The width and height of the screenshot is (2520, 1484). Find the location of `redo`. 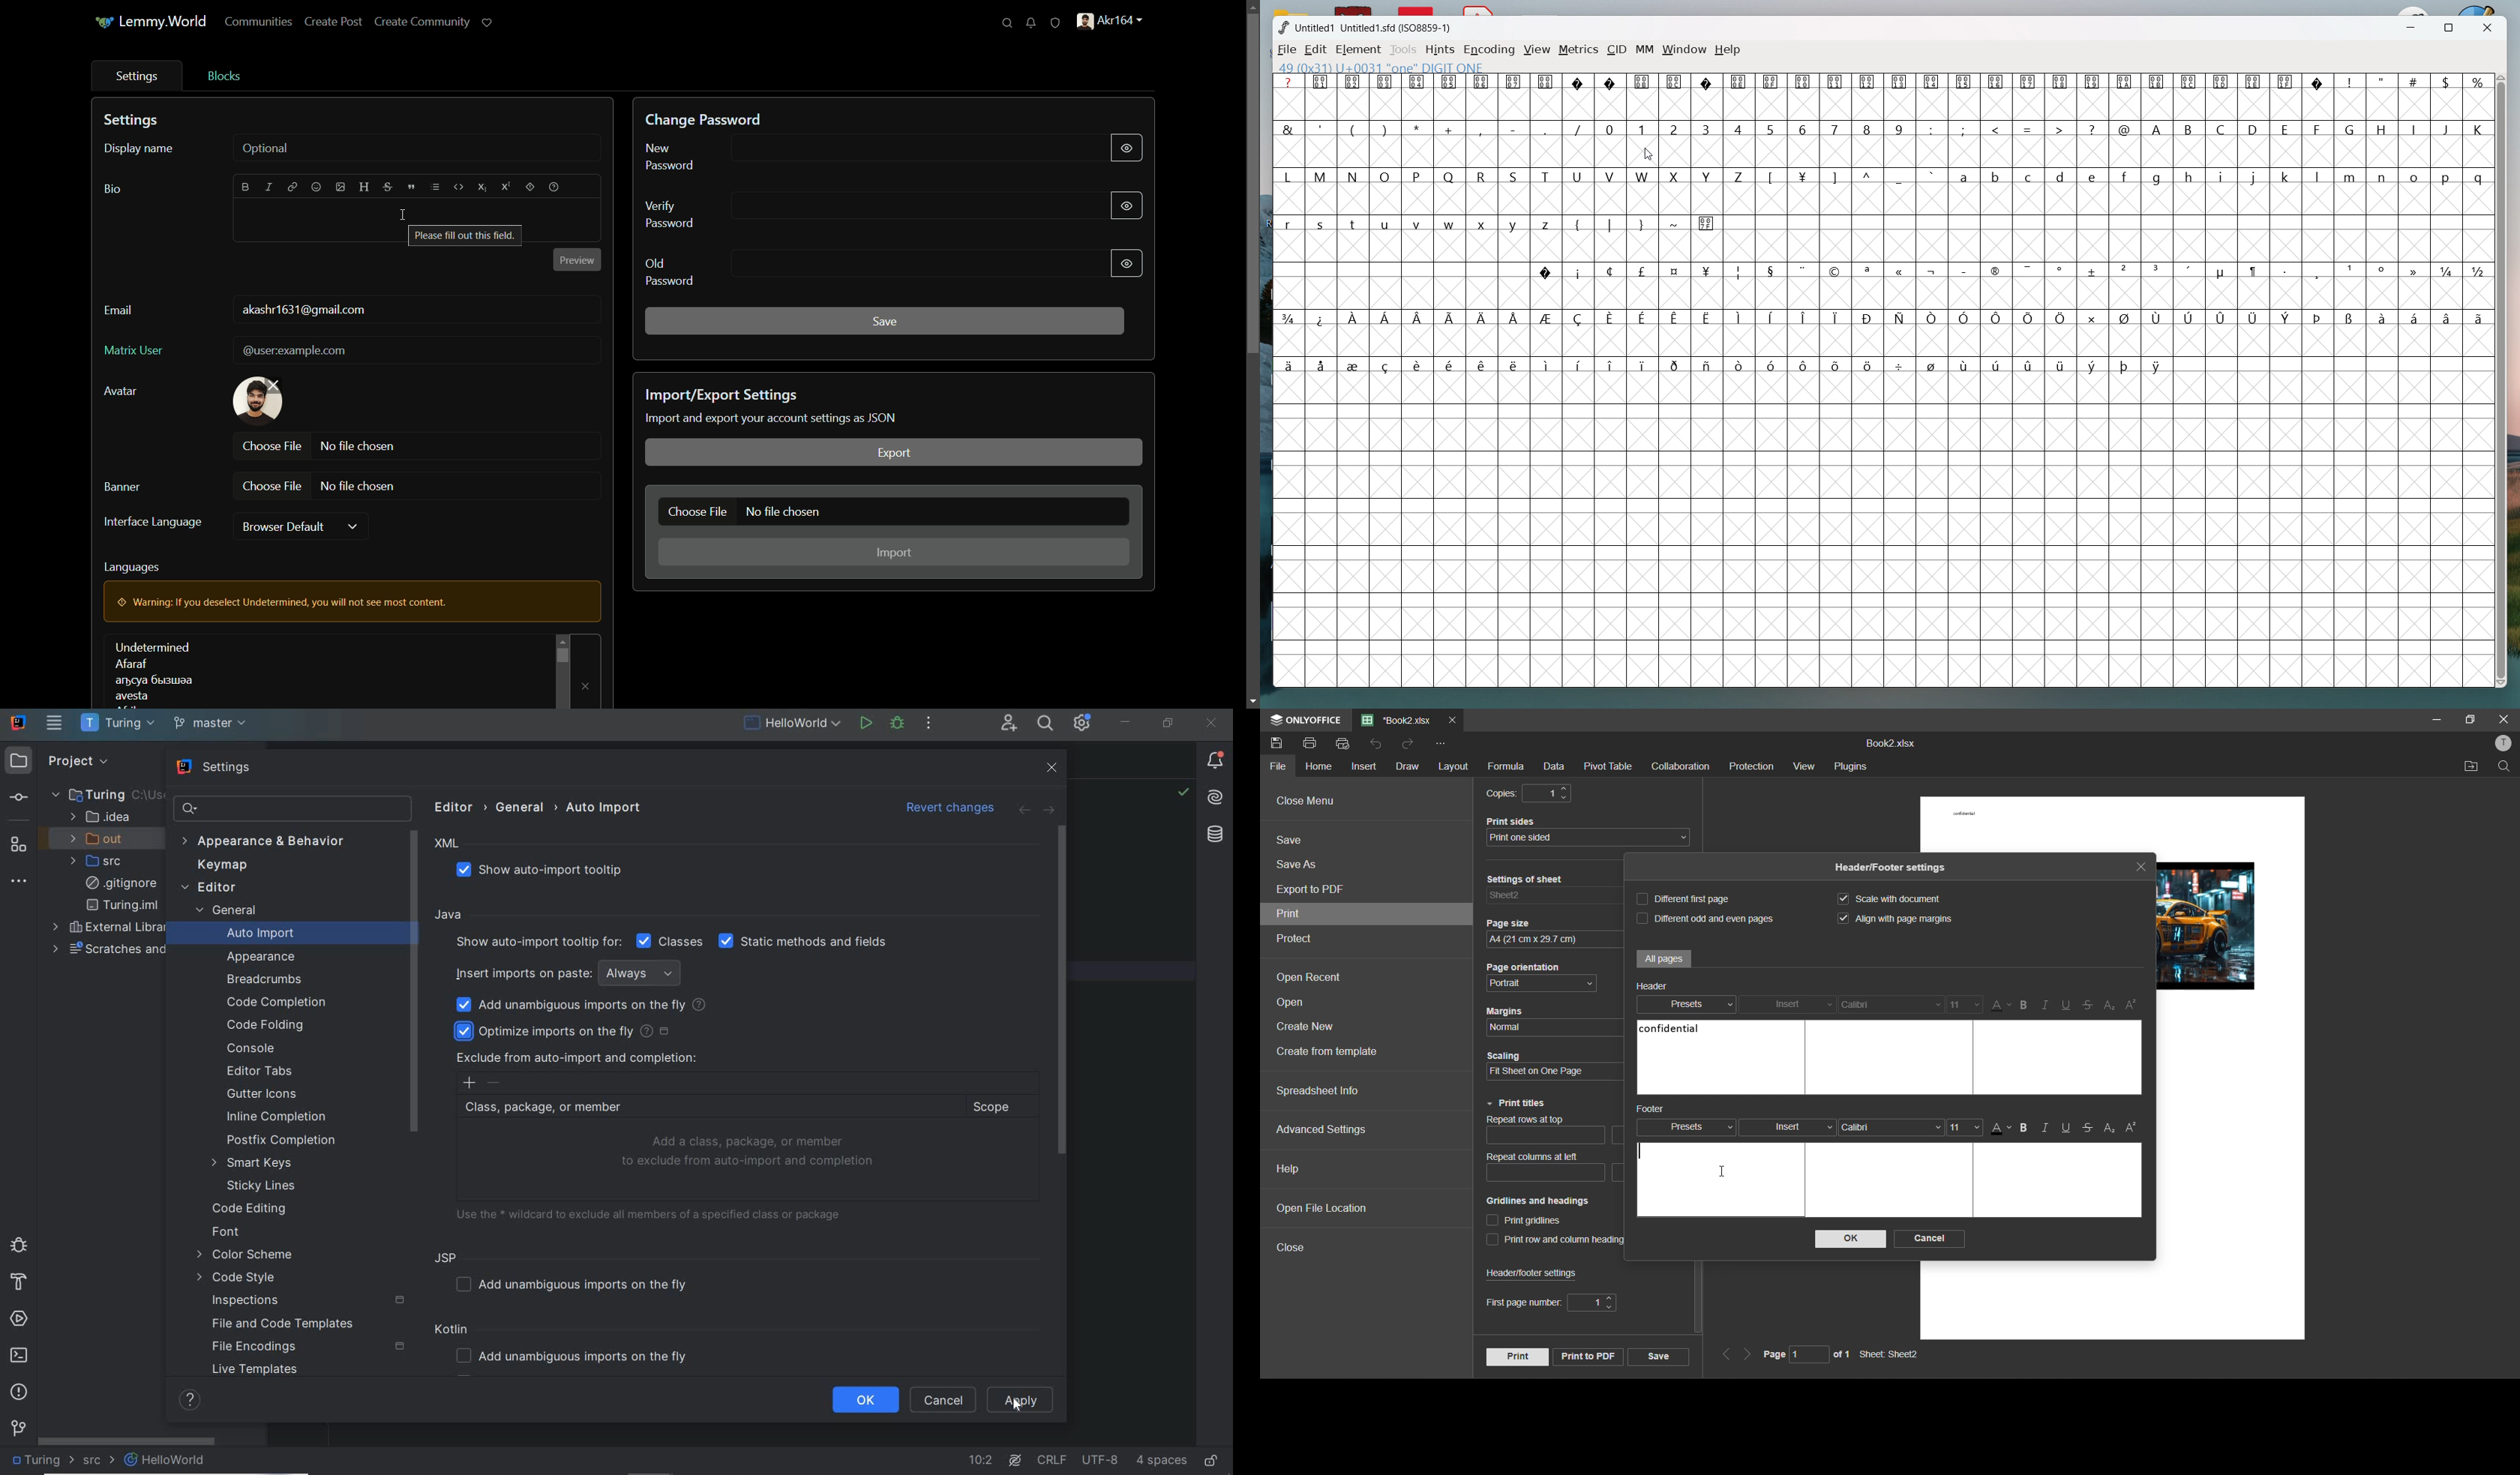

redo is located at coordinates (1412, 745).